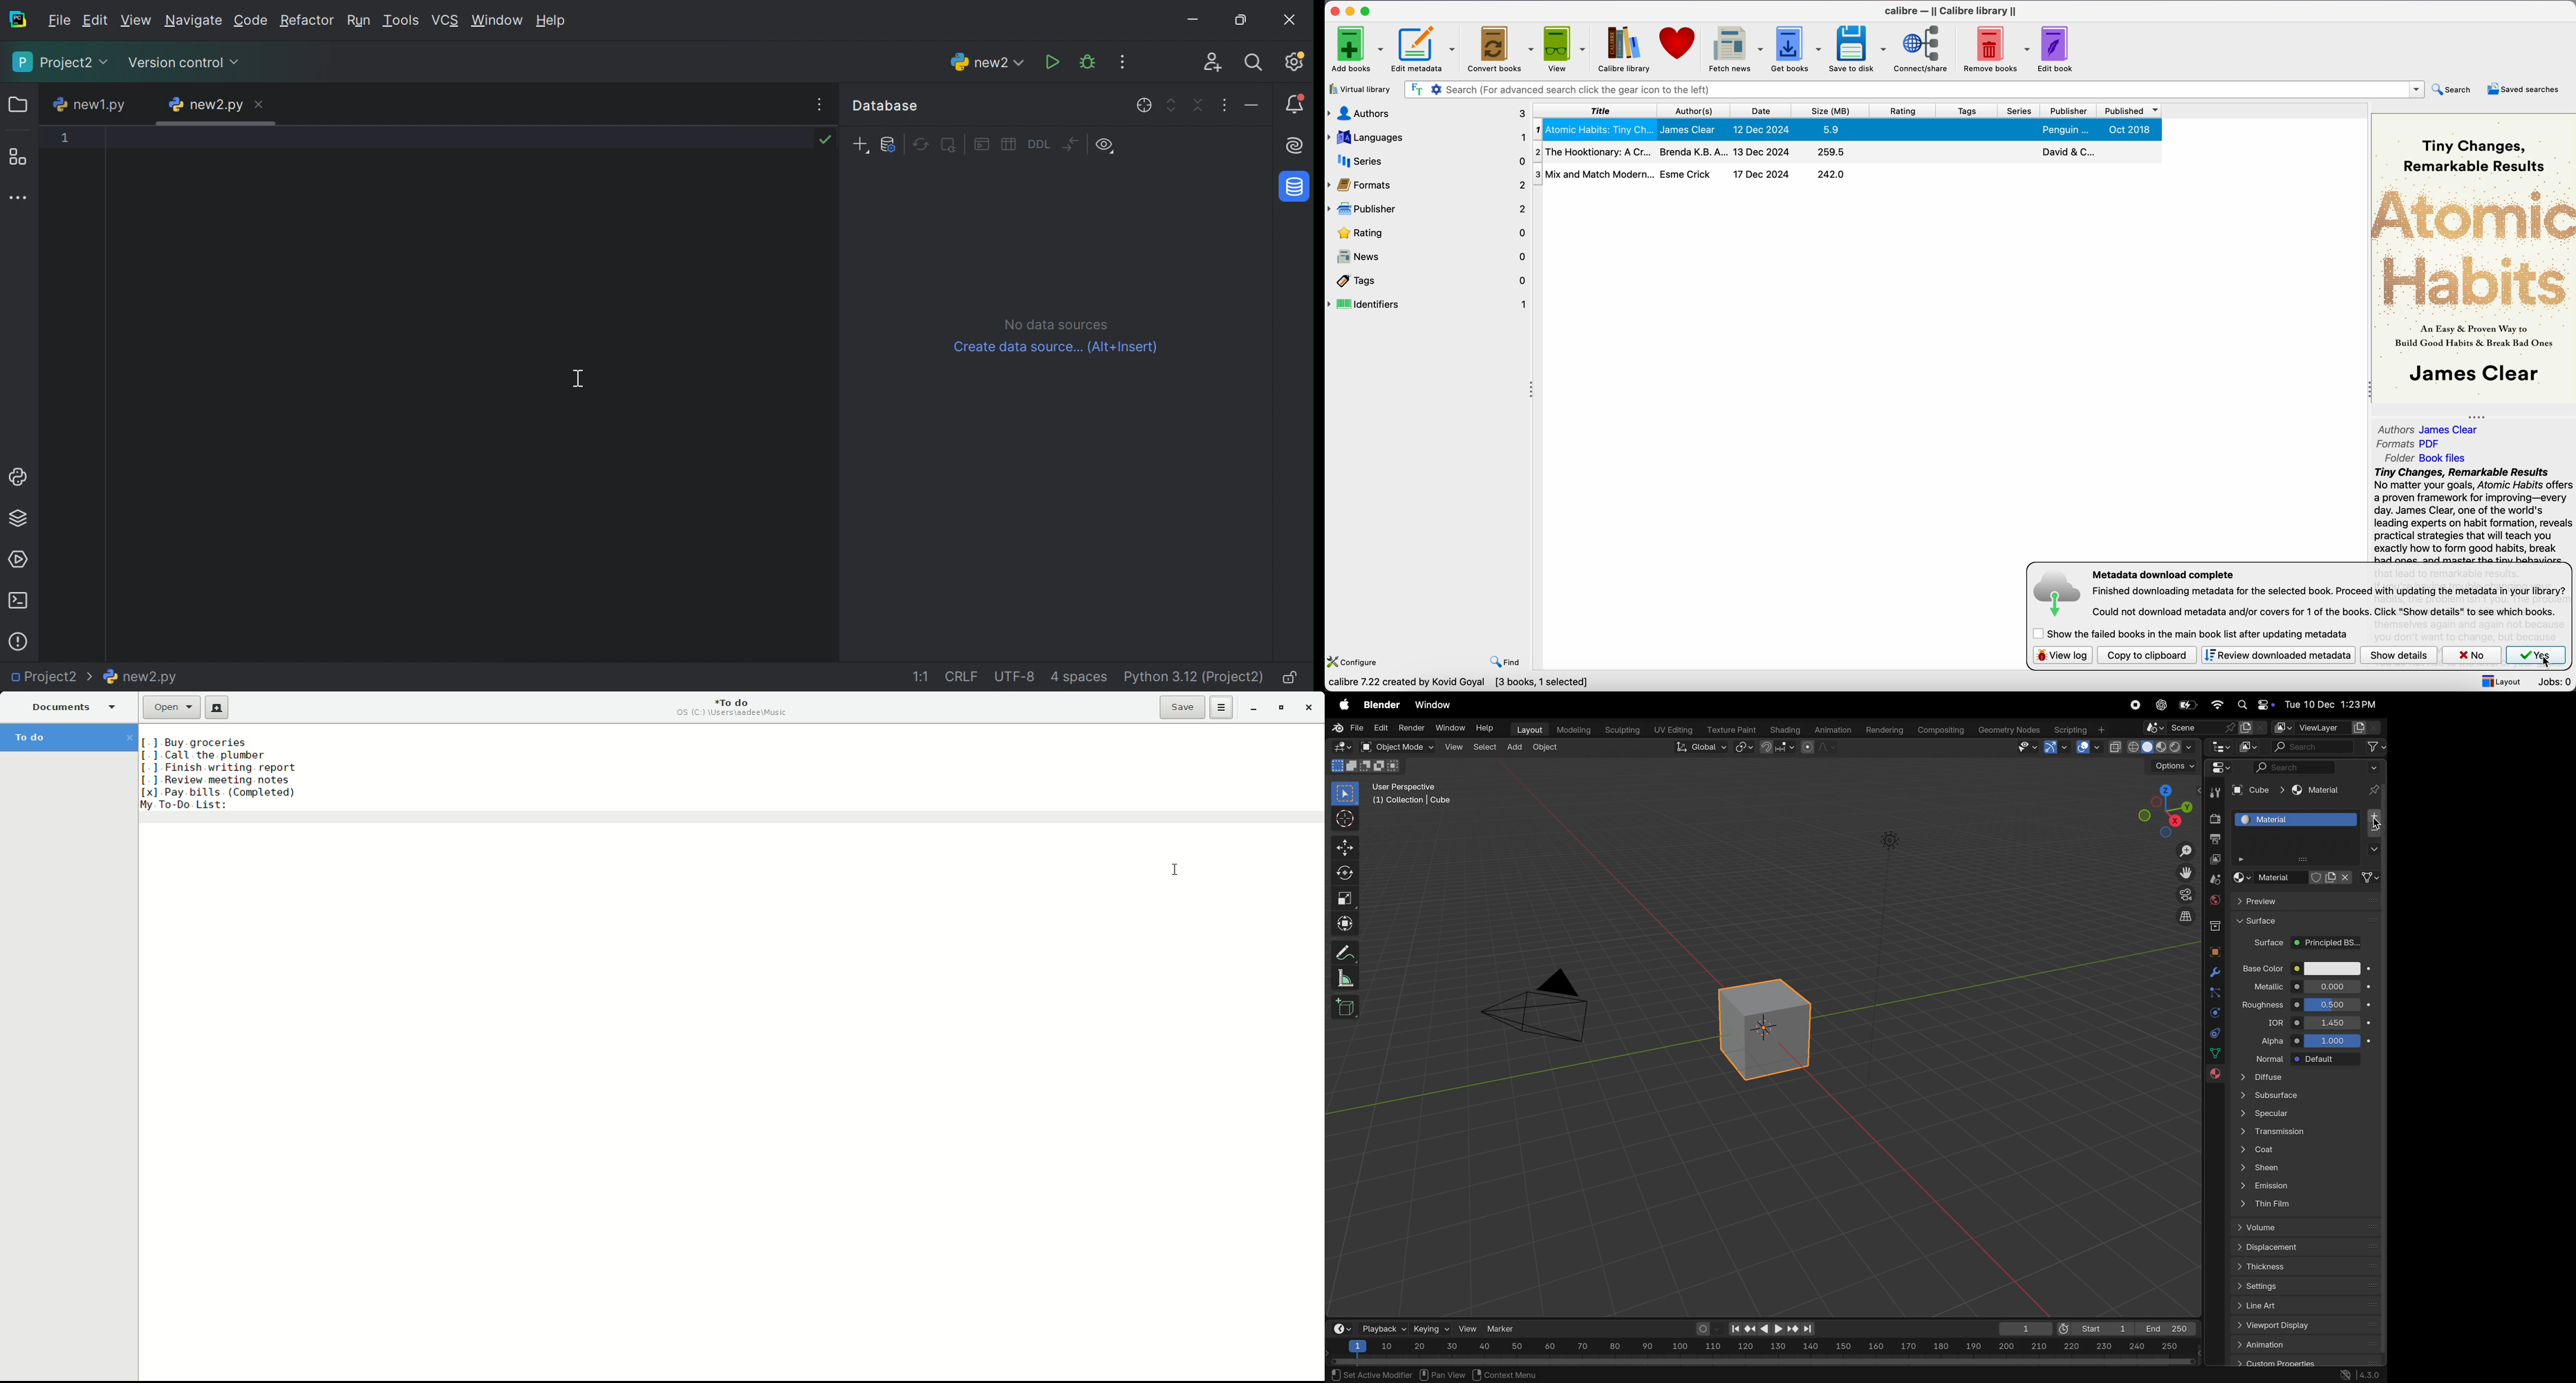 This screenshot has width=2576, height=1400. I want to click on James Clear, so click(1691, 129).